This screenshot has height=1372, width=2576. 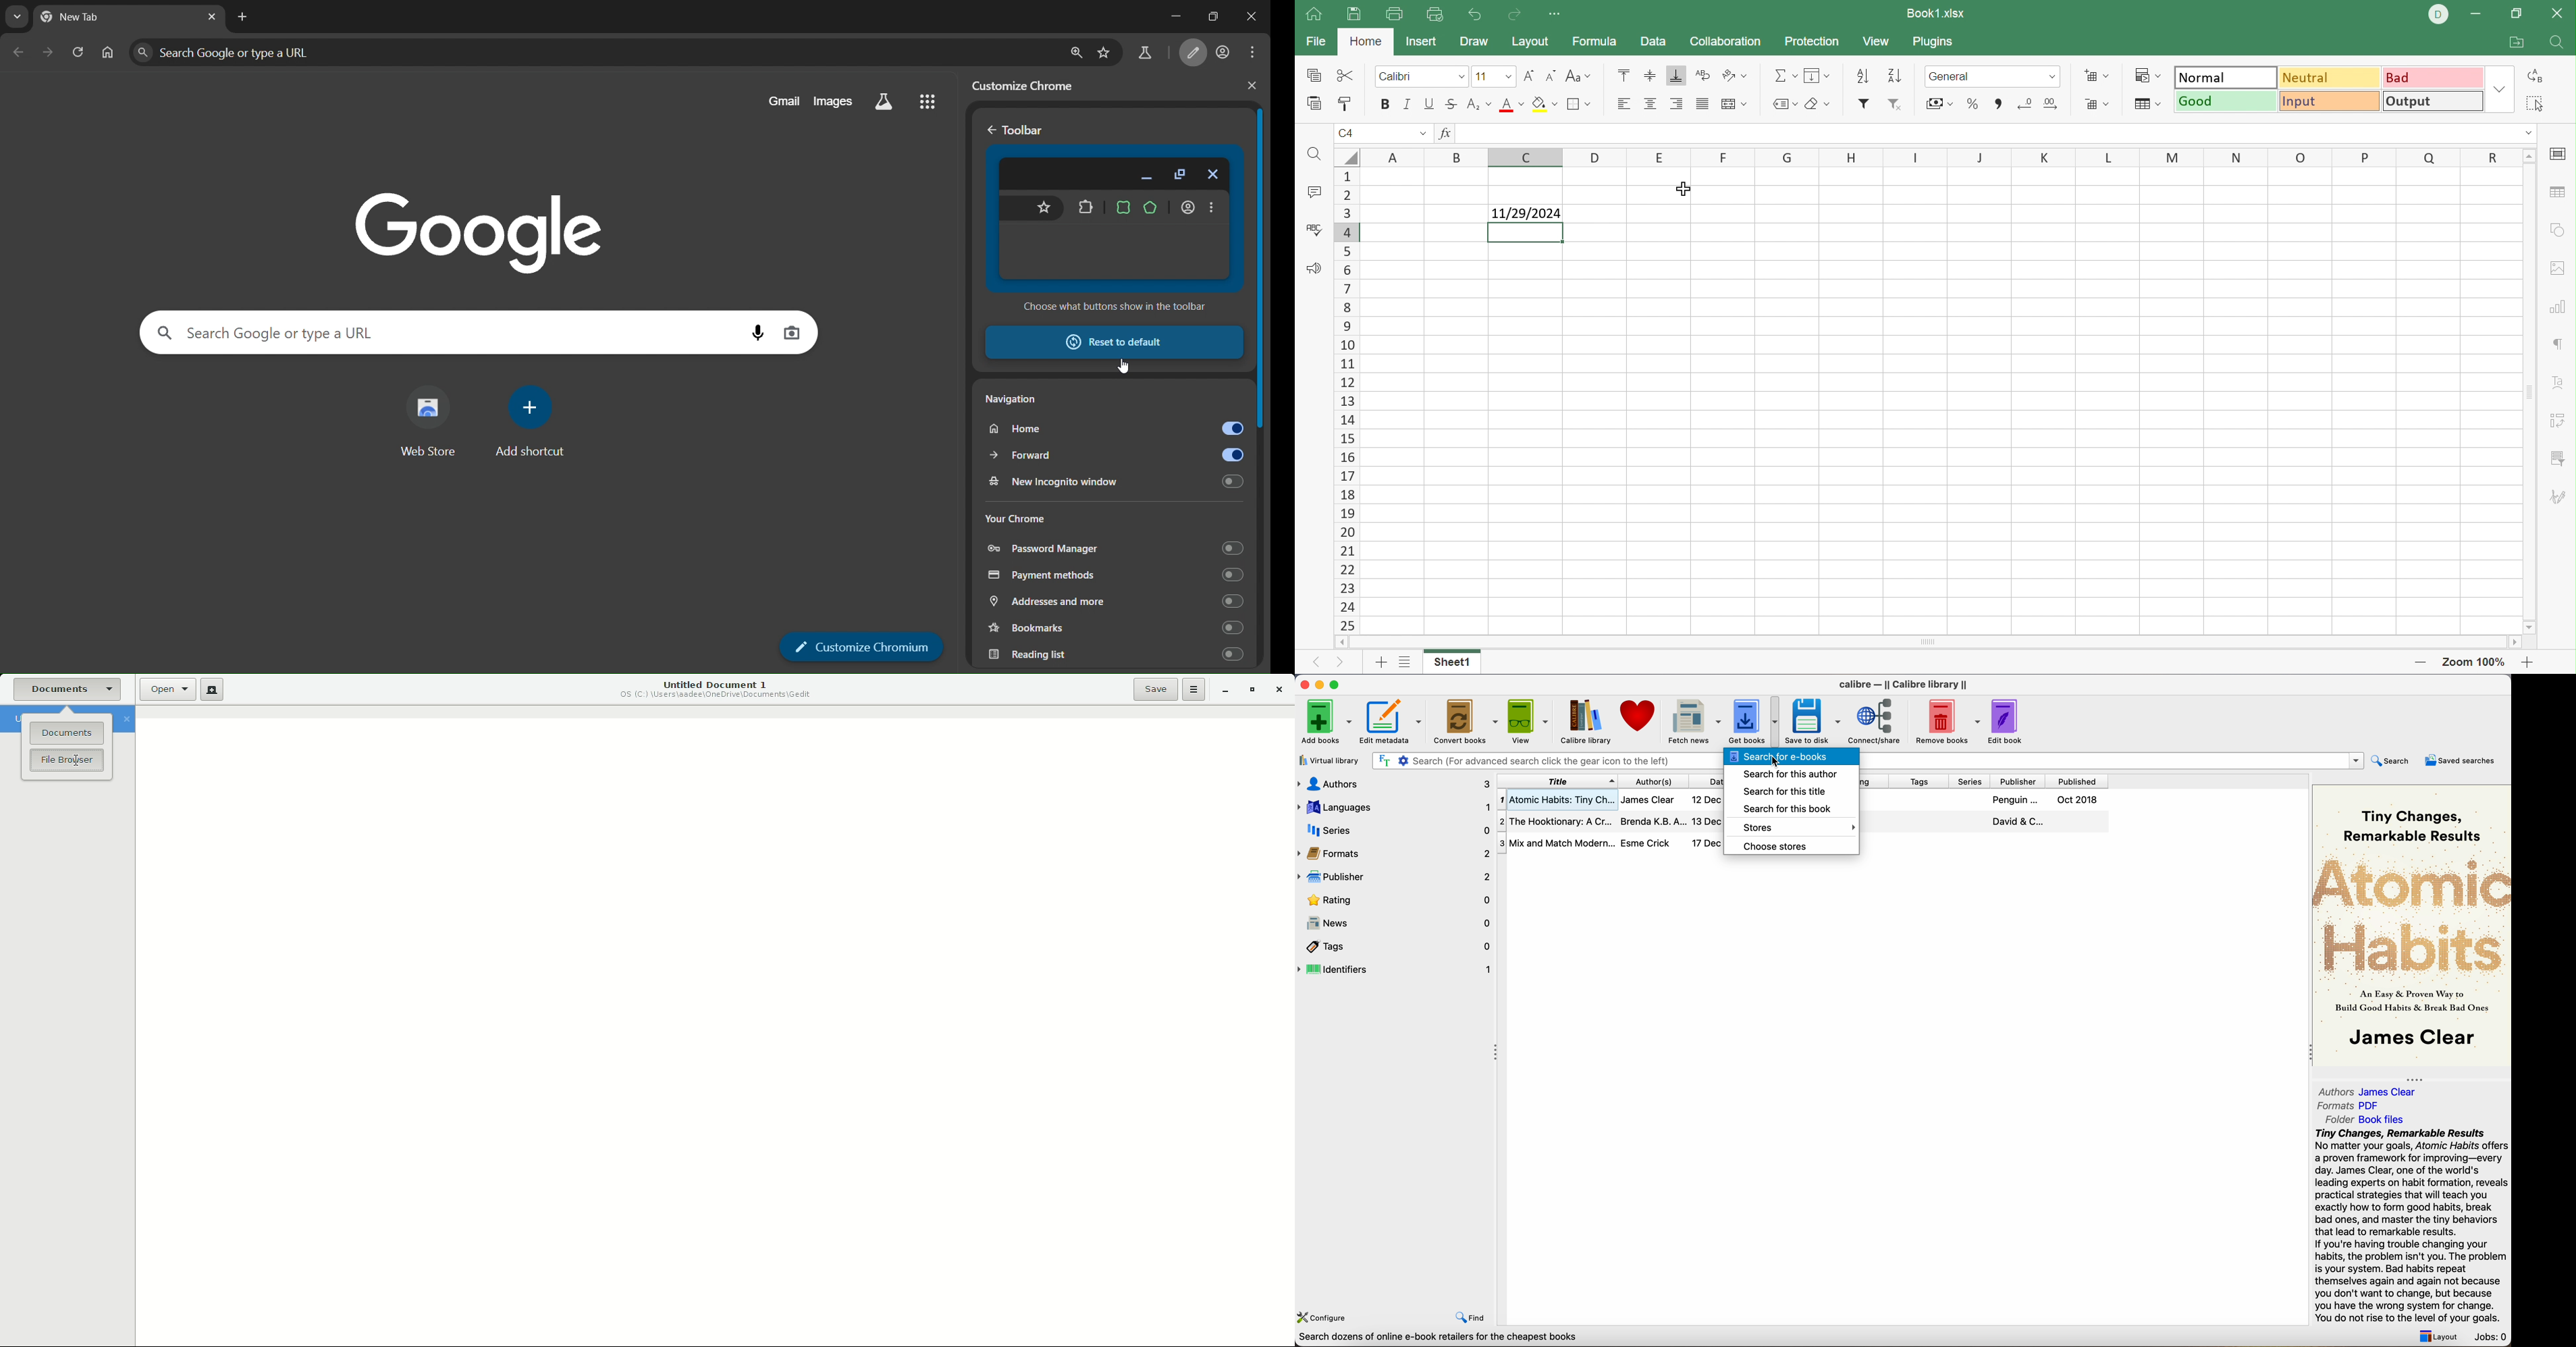 What do you see at coordinates (79, 51) in the screenshot?
I see `reload` at bounding box center [79, 51].